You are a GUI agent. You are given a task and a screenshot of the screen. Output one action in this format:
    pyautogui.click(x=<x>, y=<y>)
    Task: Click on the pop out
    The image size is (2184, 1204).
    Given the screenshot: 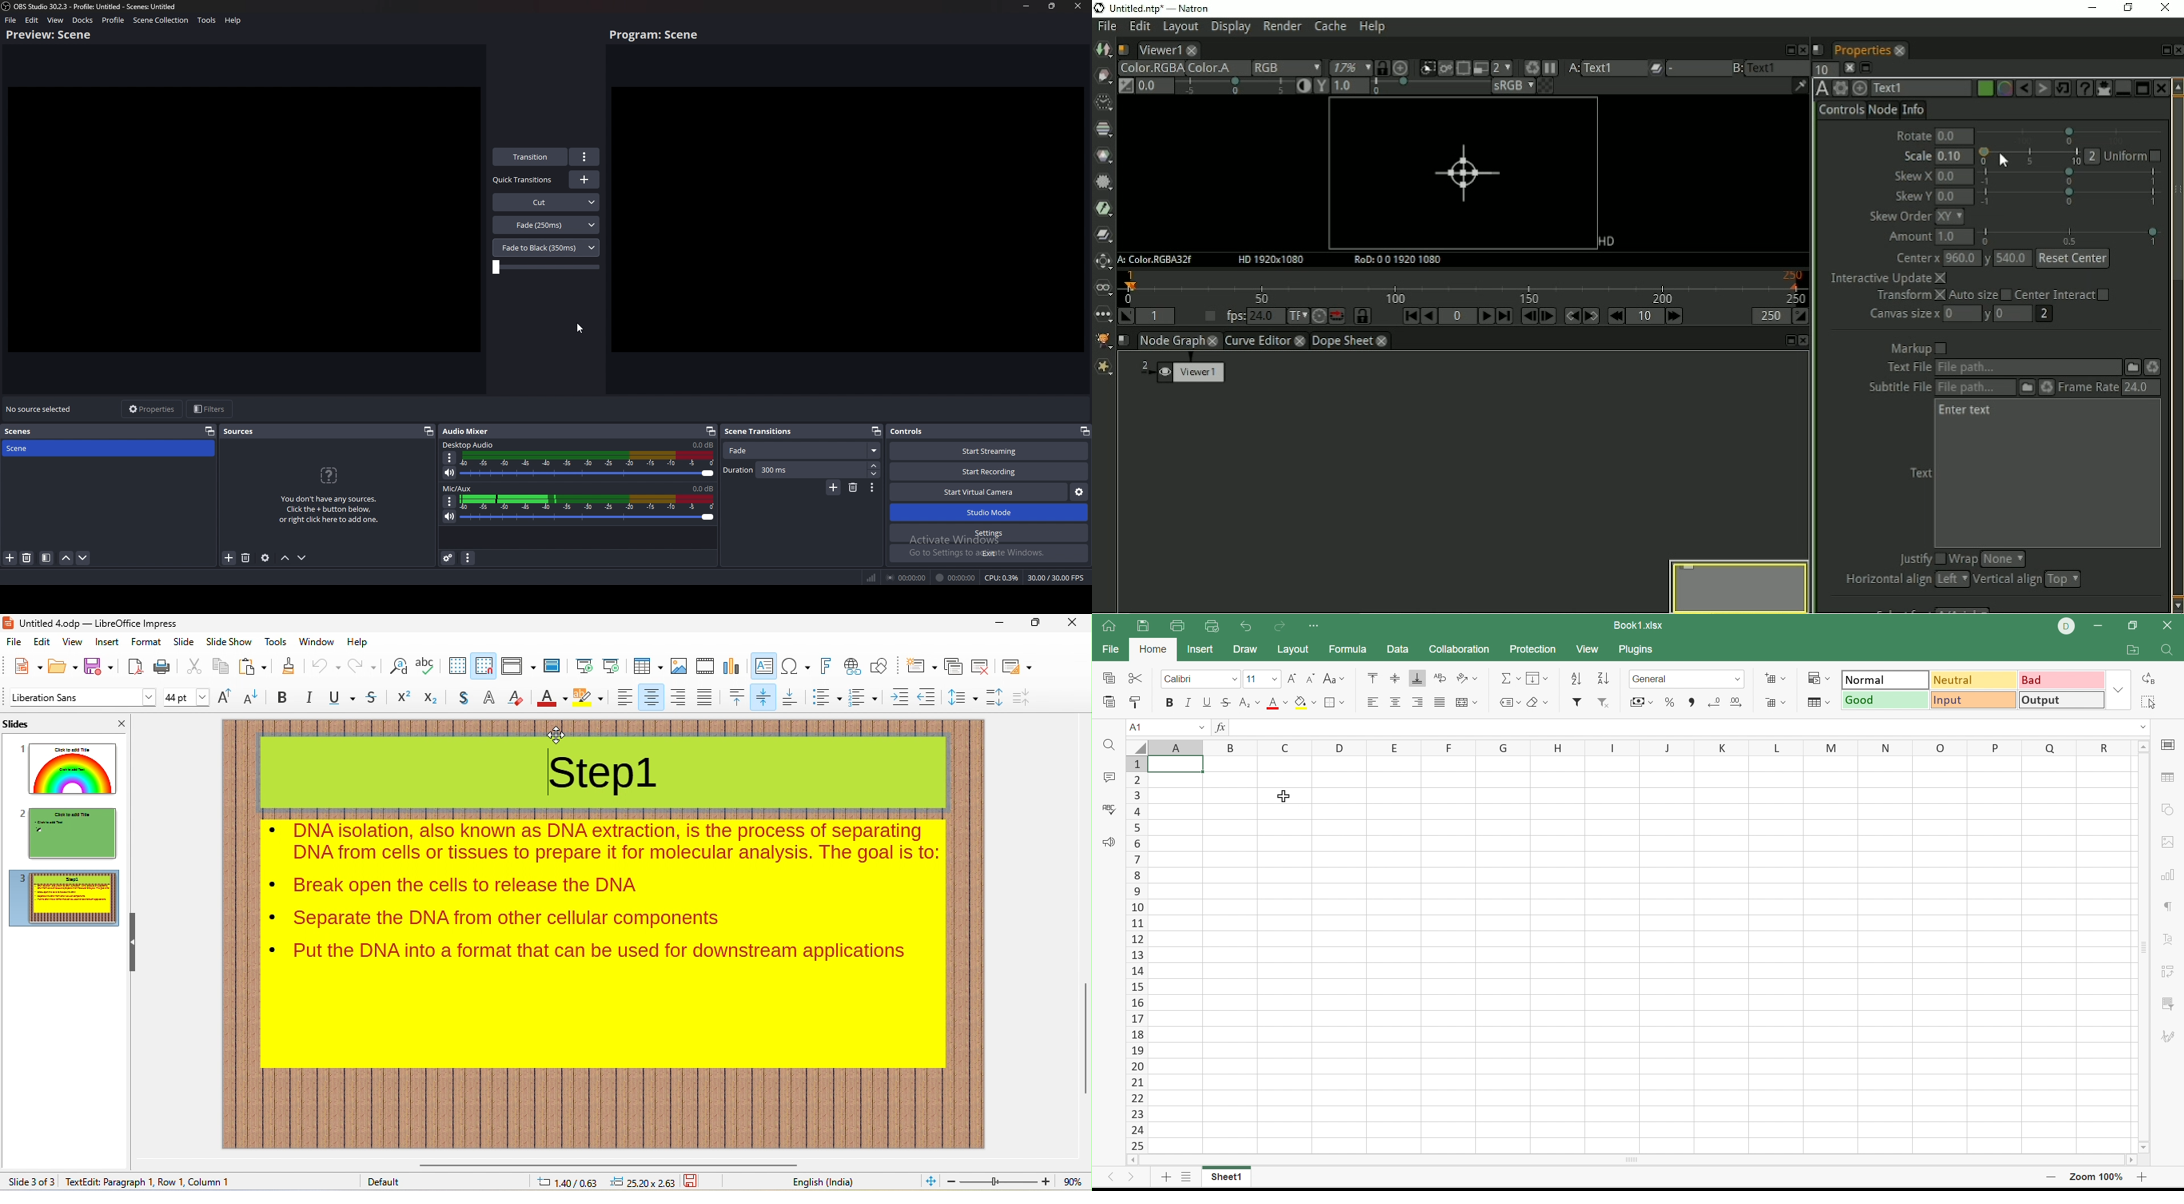 What is the action you would take?
    pyautogui.click(x=1083, y=431)
    